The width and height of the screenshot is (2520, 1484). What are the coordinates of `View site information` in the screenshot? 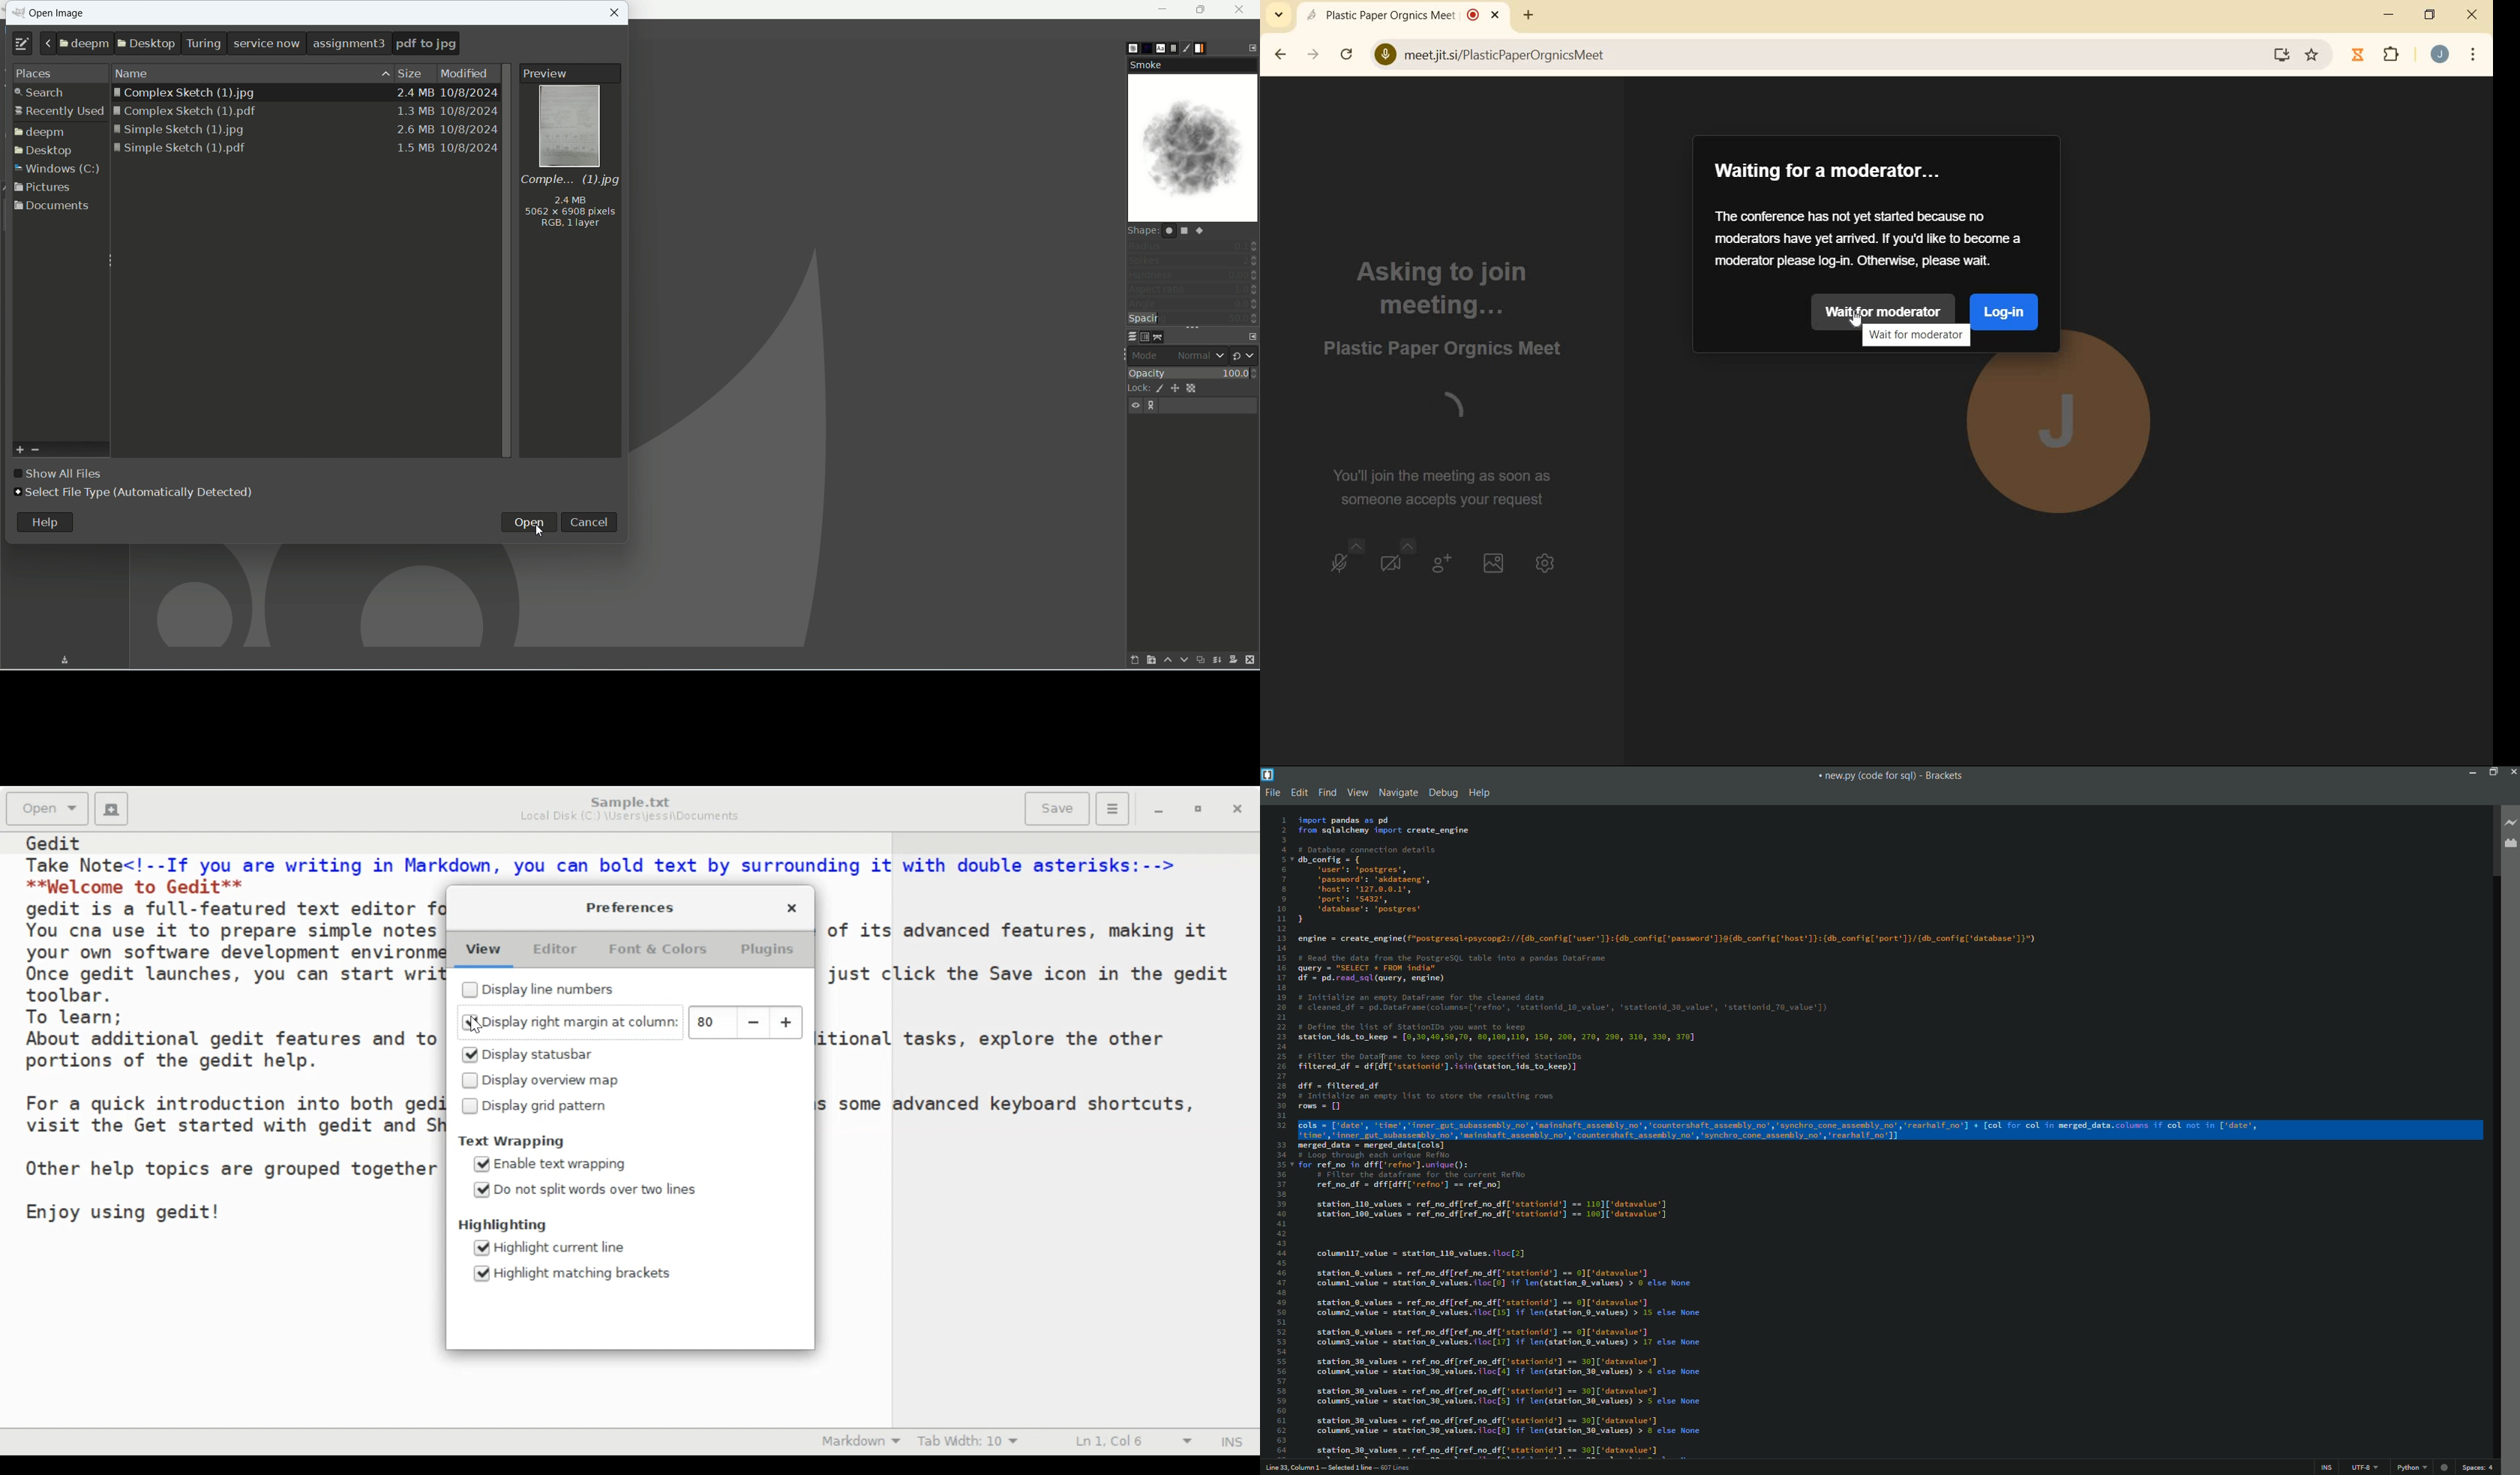 It's located at (1385, 56).